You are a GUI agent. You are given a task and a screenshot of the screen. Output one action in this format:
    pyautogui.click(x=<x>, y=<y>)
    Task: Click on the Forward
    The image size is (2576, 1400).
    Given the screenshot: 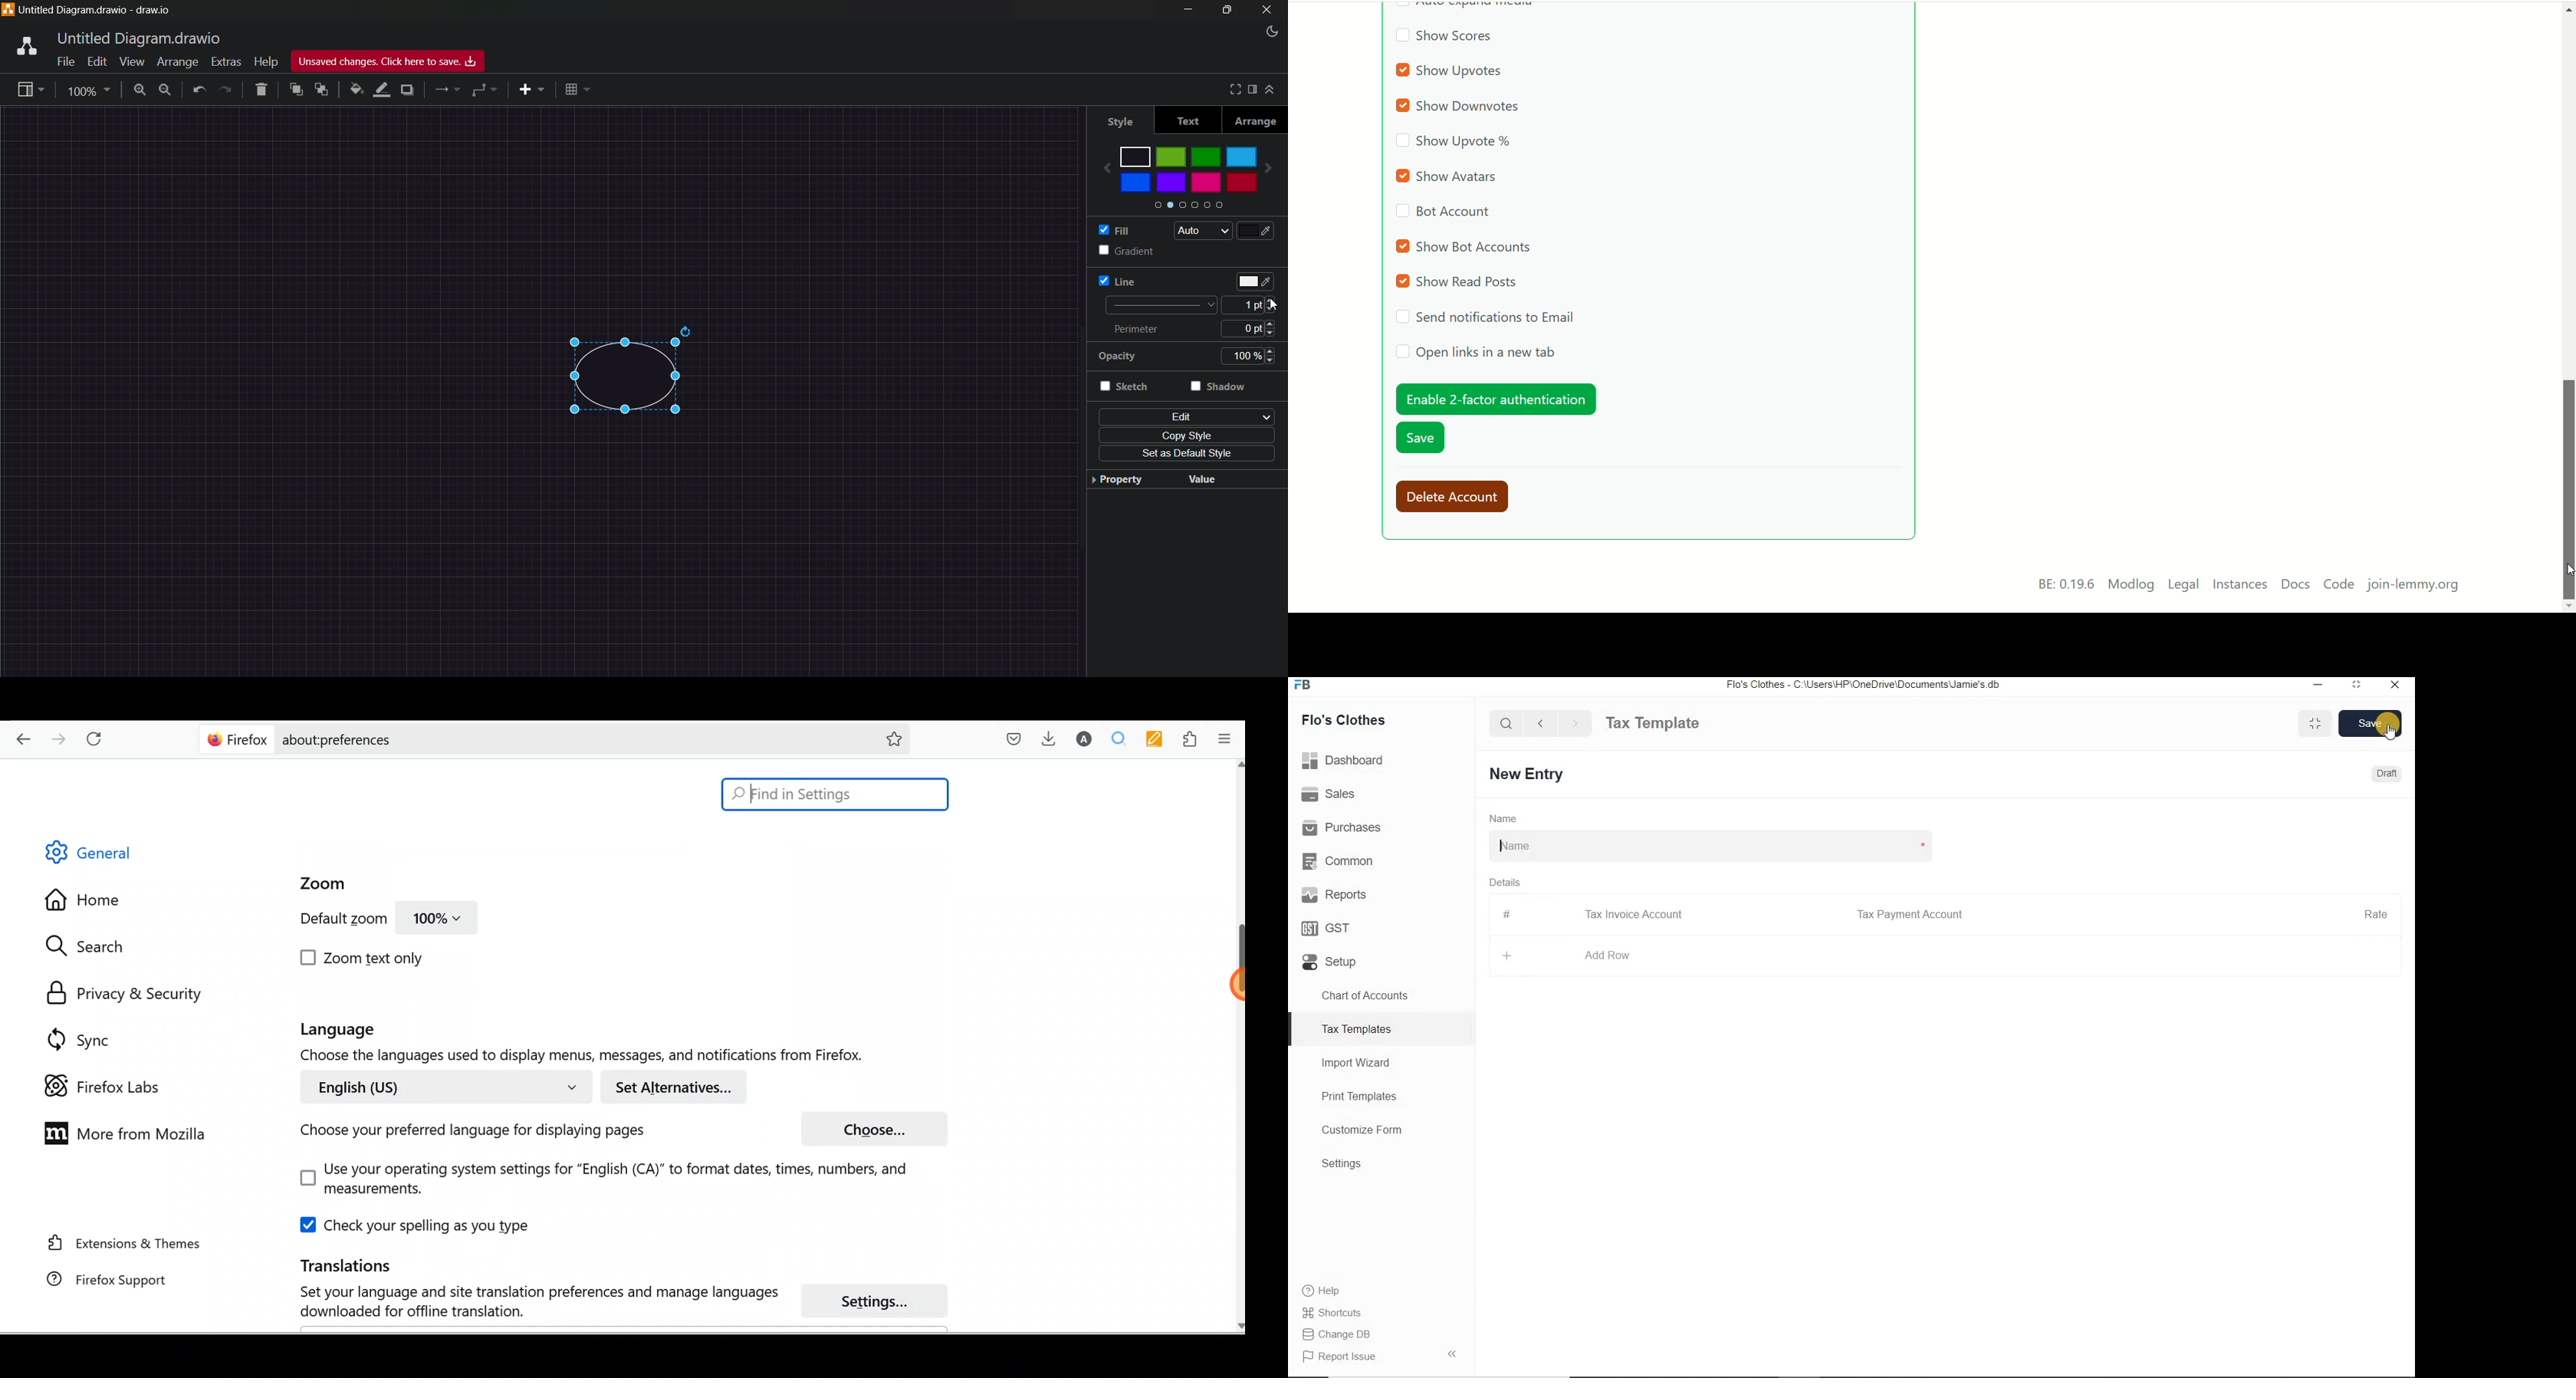 What is the action you would take?
    pyautogui.click(x=1576, y=723)
    